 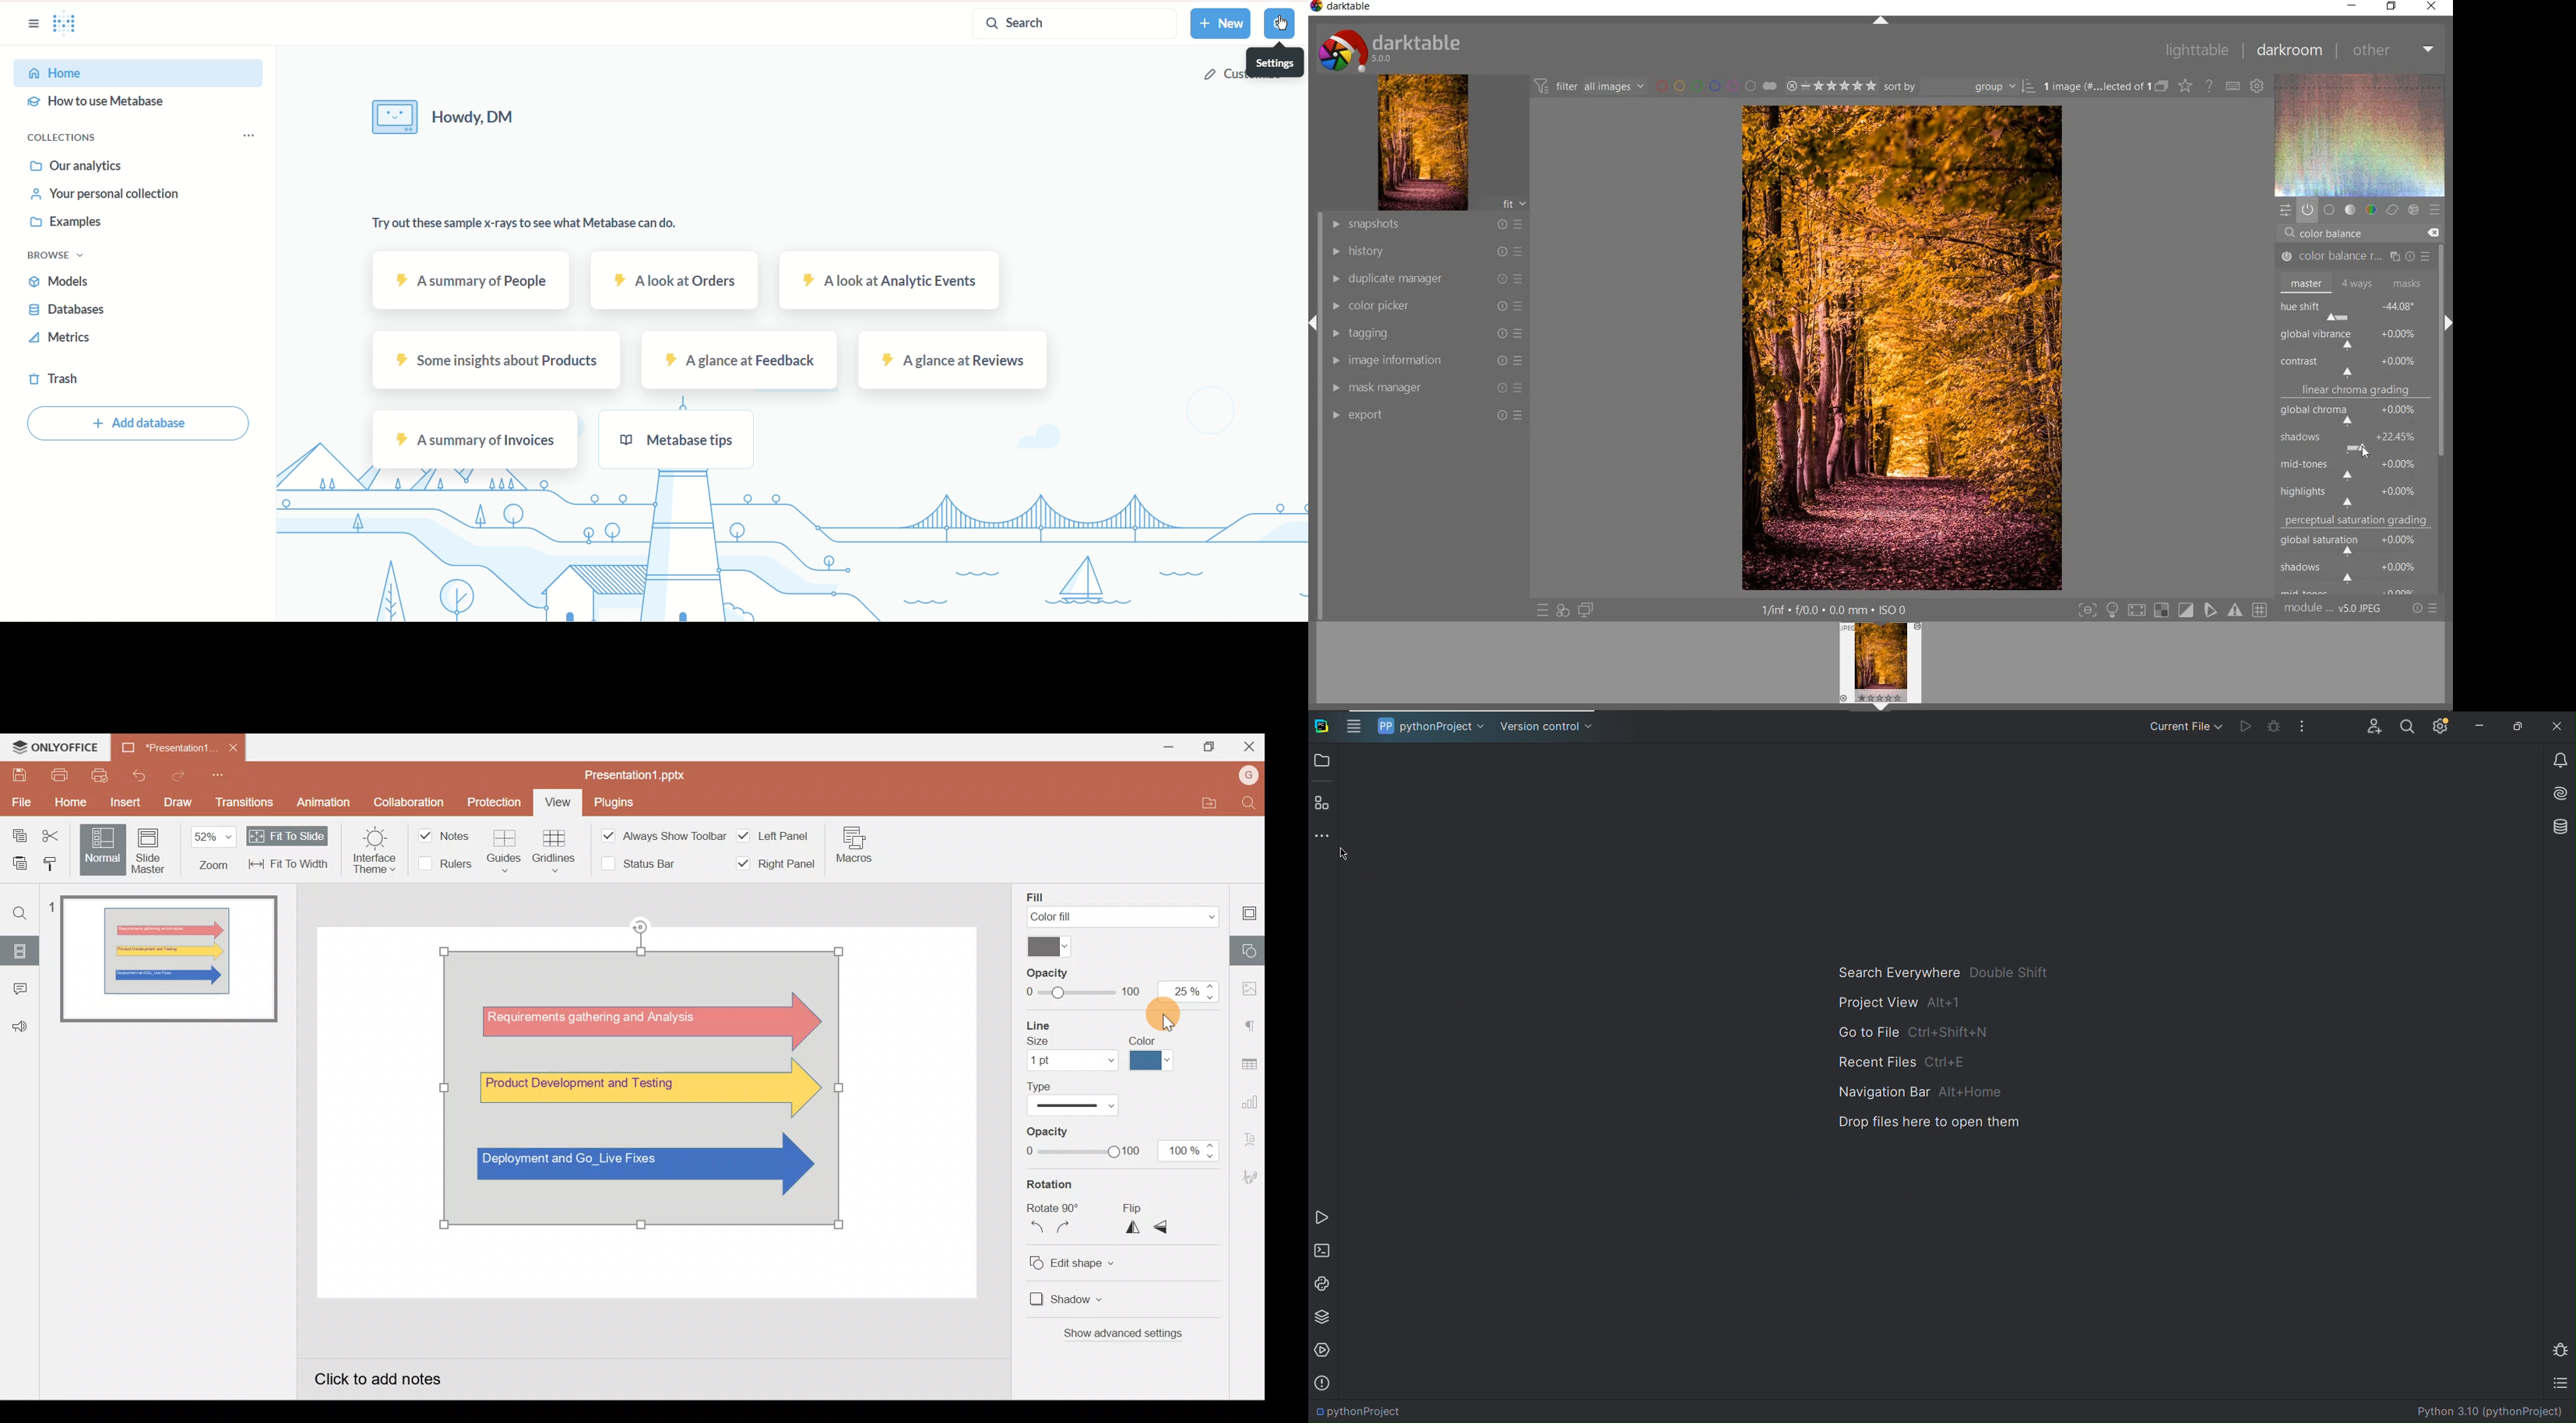 What do you see at coordinates (170, 961) in the screenshot?
I see `Slide 1` at bounding box center [170, 961].